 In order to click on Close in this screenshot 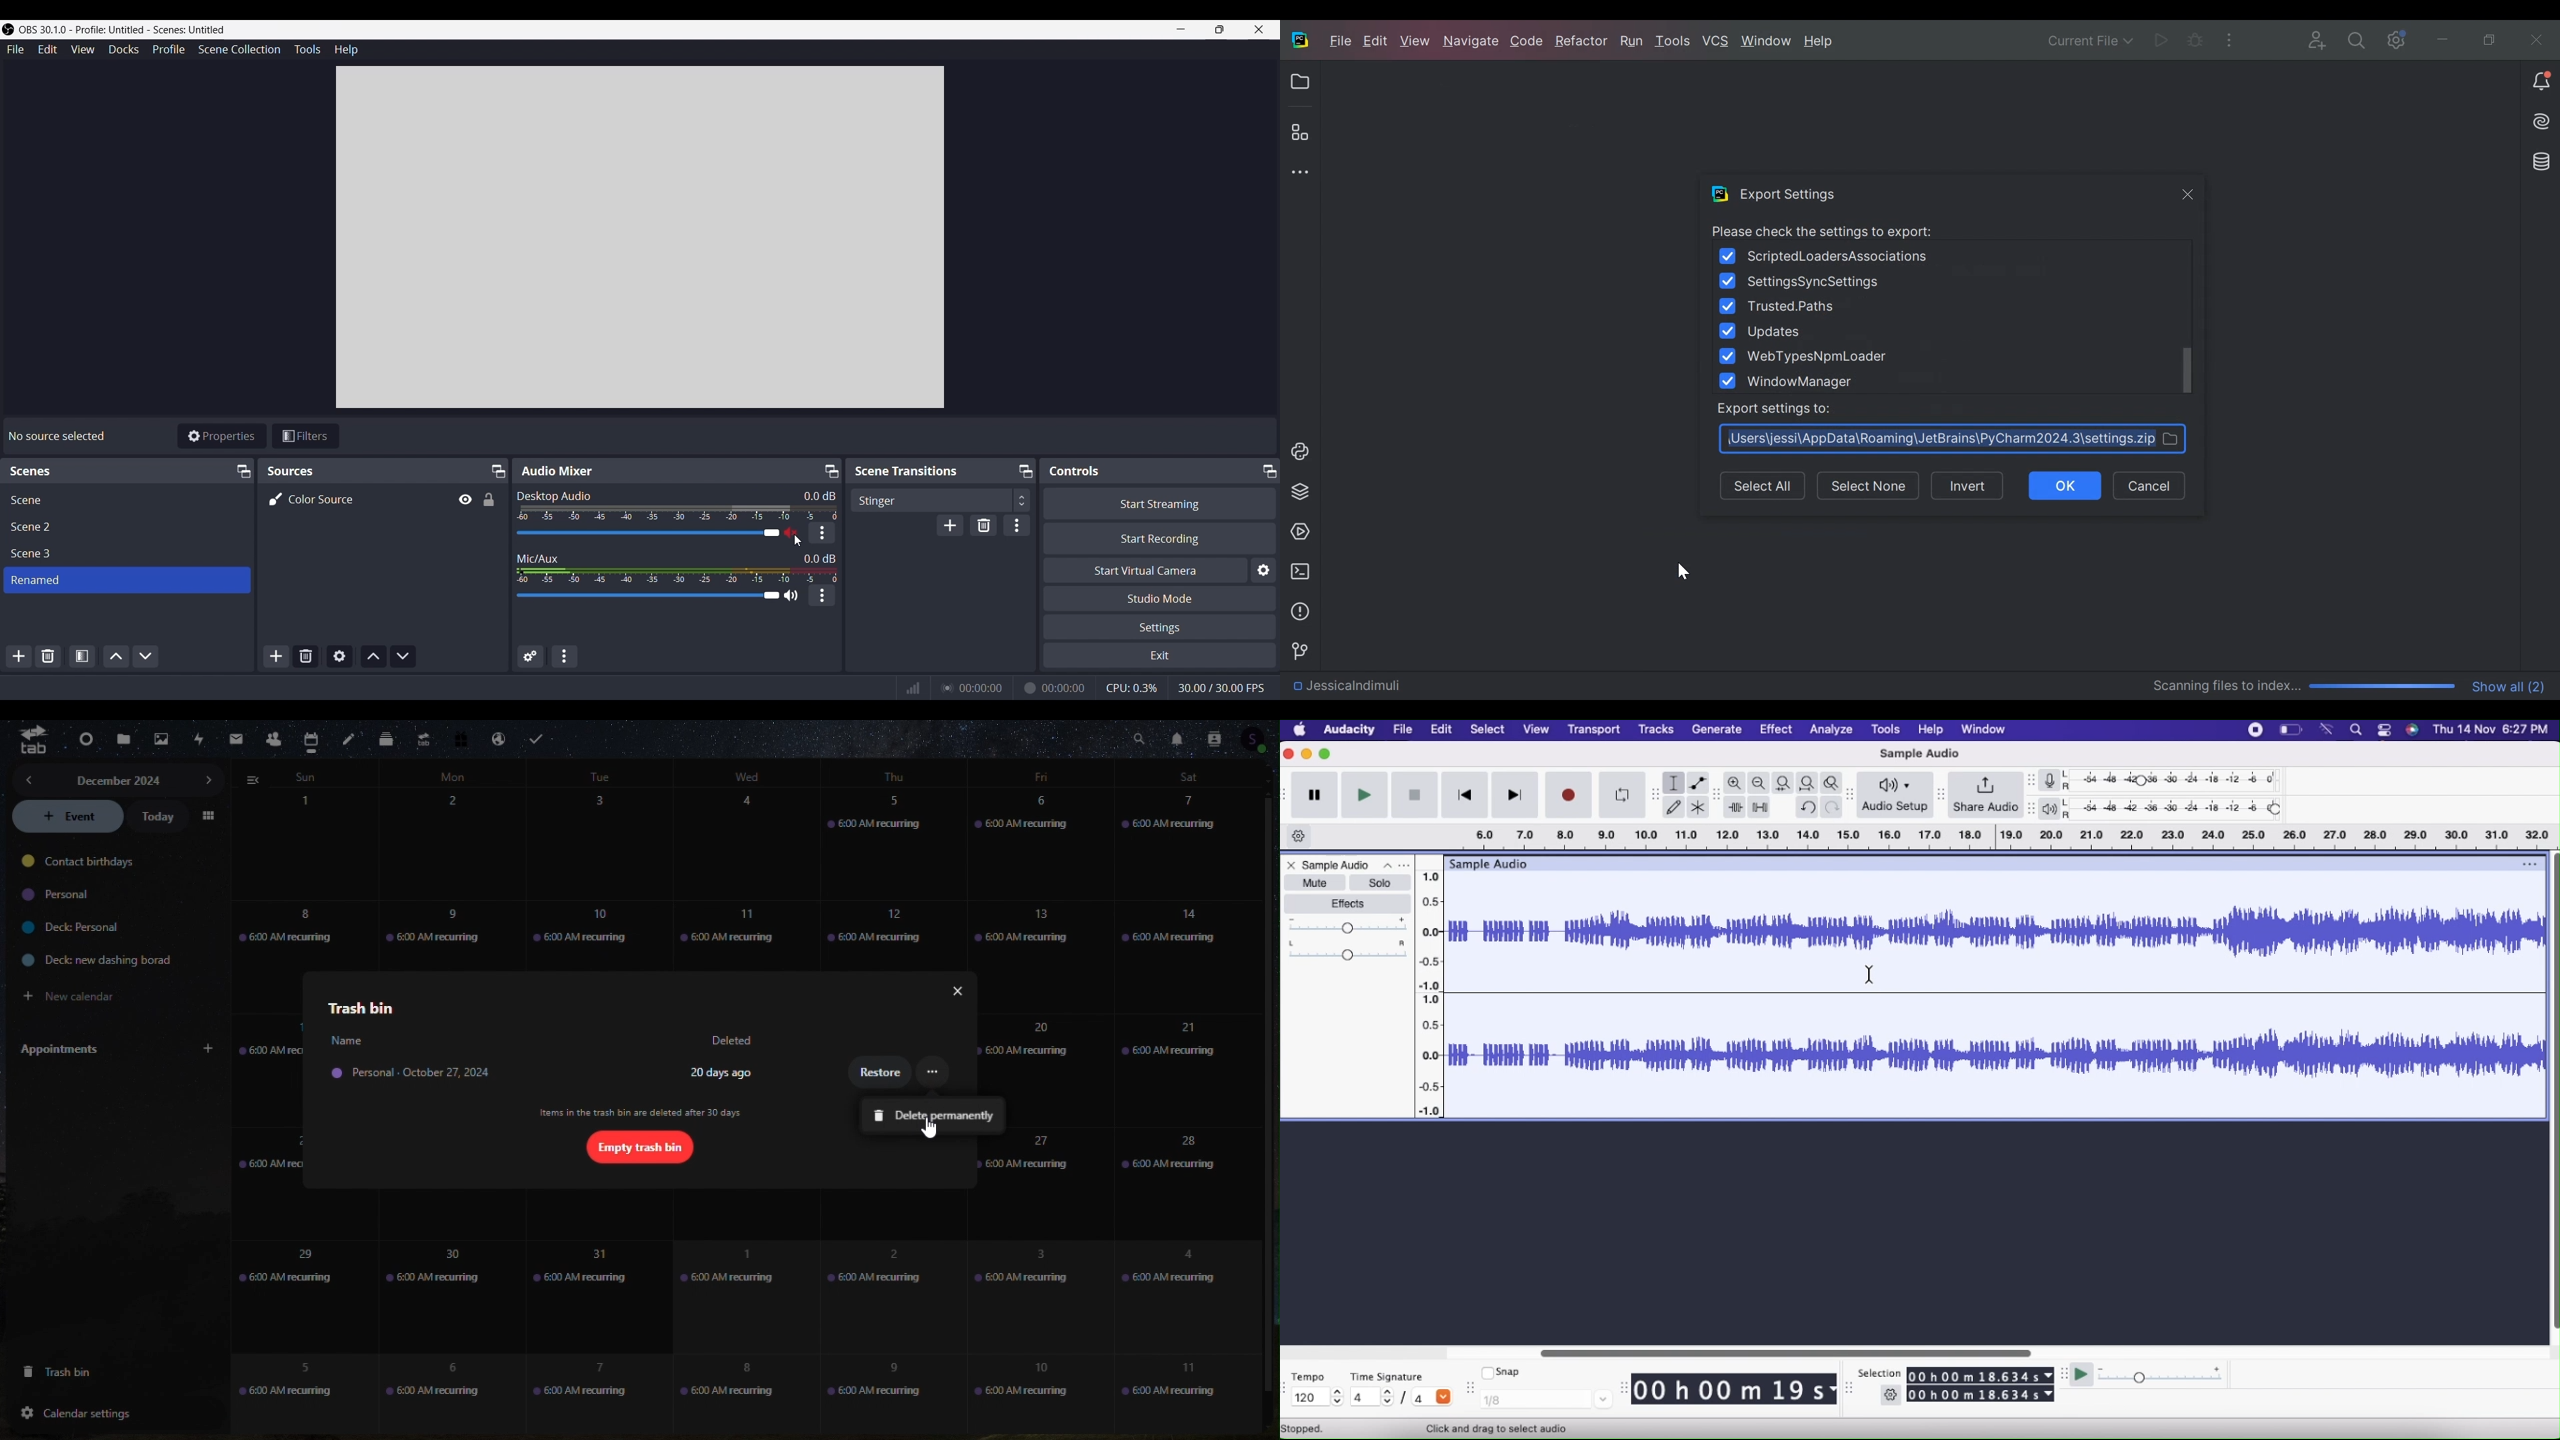, I will do `click(1291, 866)`.